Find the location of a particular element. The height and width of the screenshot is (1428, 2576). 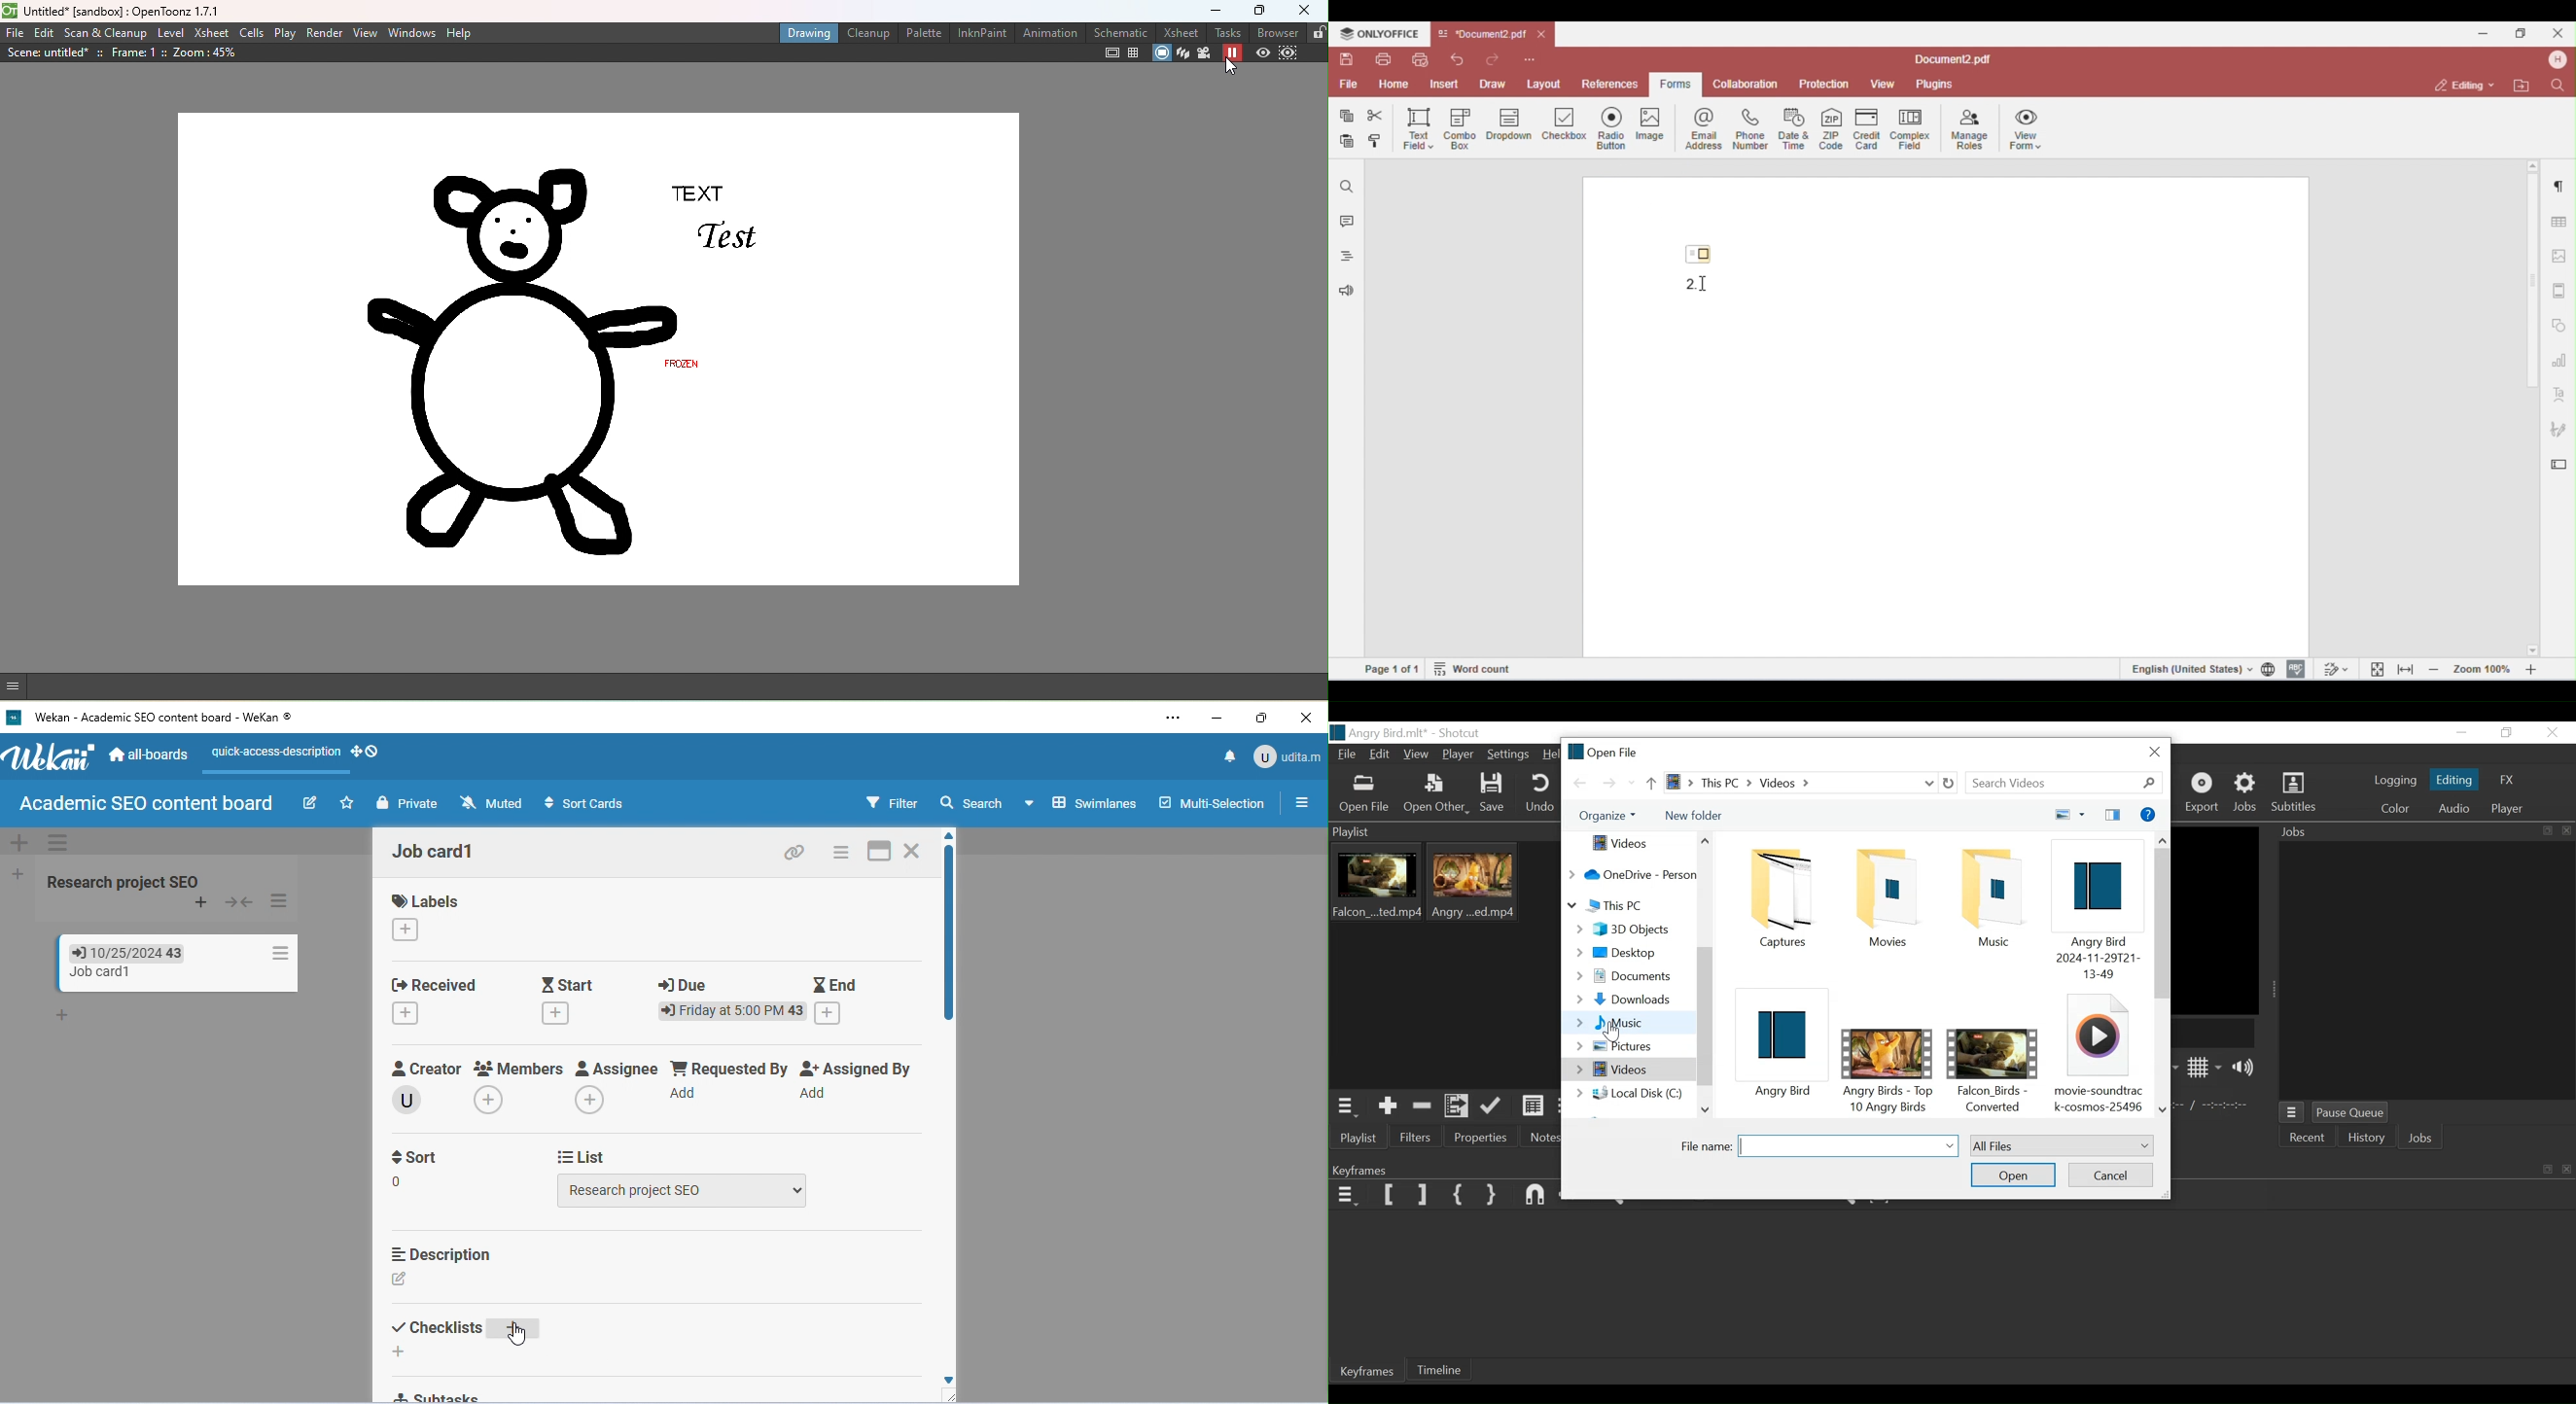

logging is located at coordinates (2391, 782).